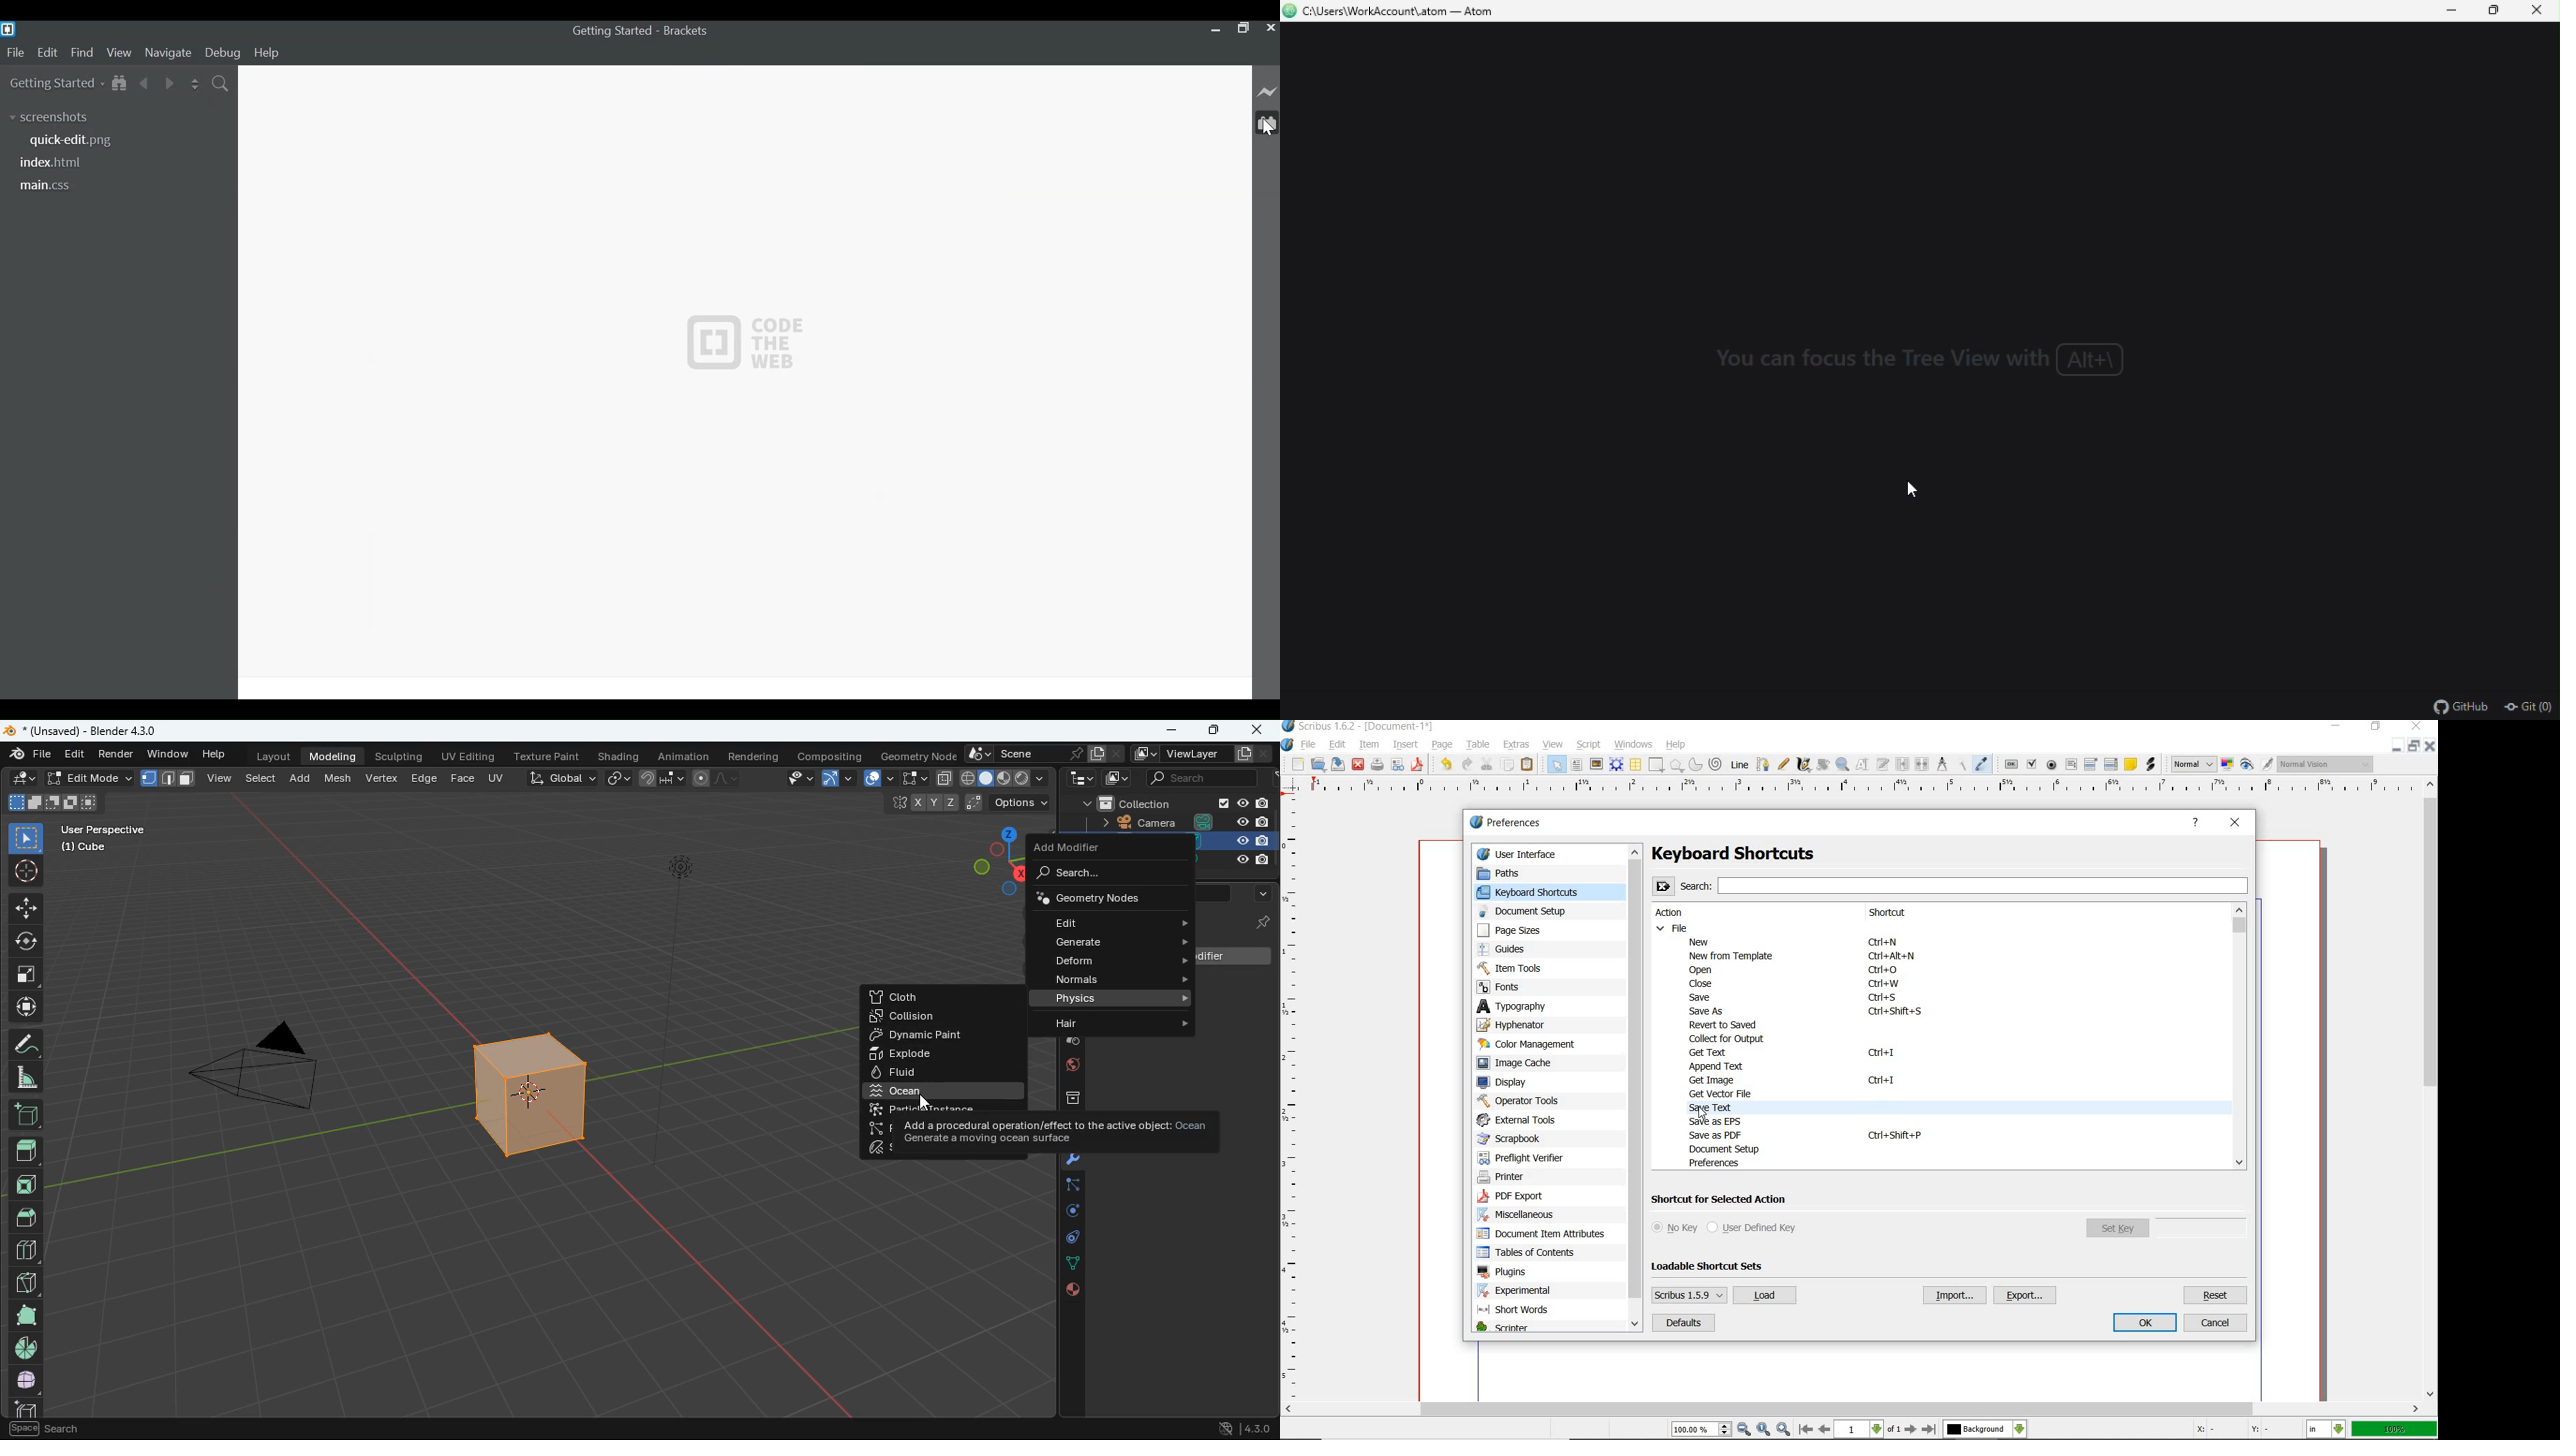 This screenshot has height=1456, width=2576. I want to click on camera, so click(255, 1072).